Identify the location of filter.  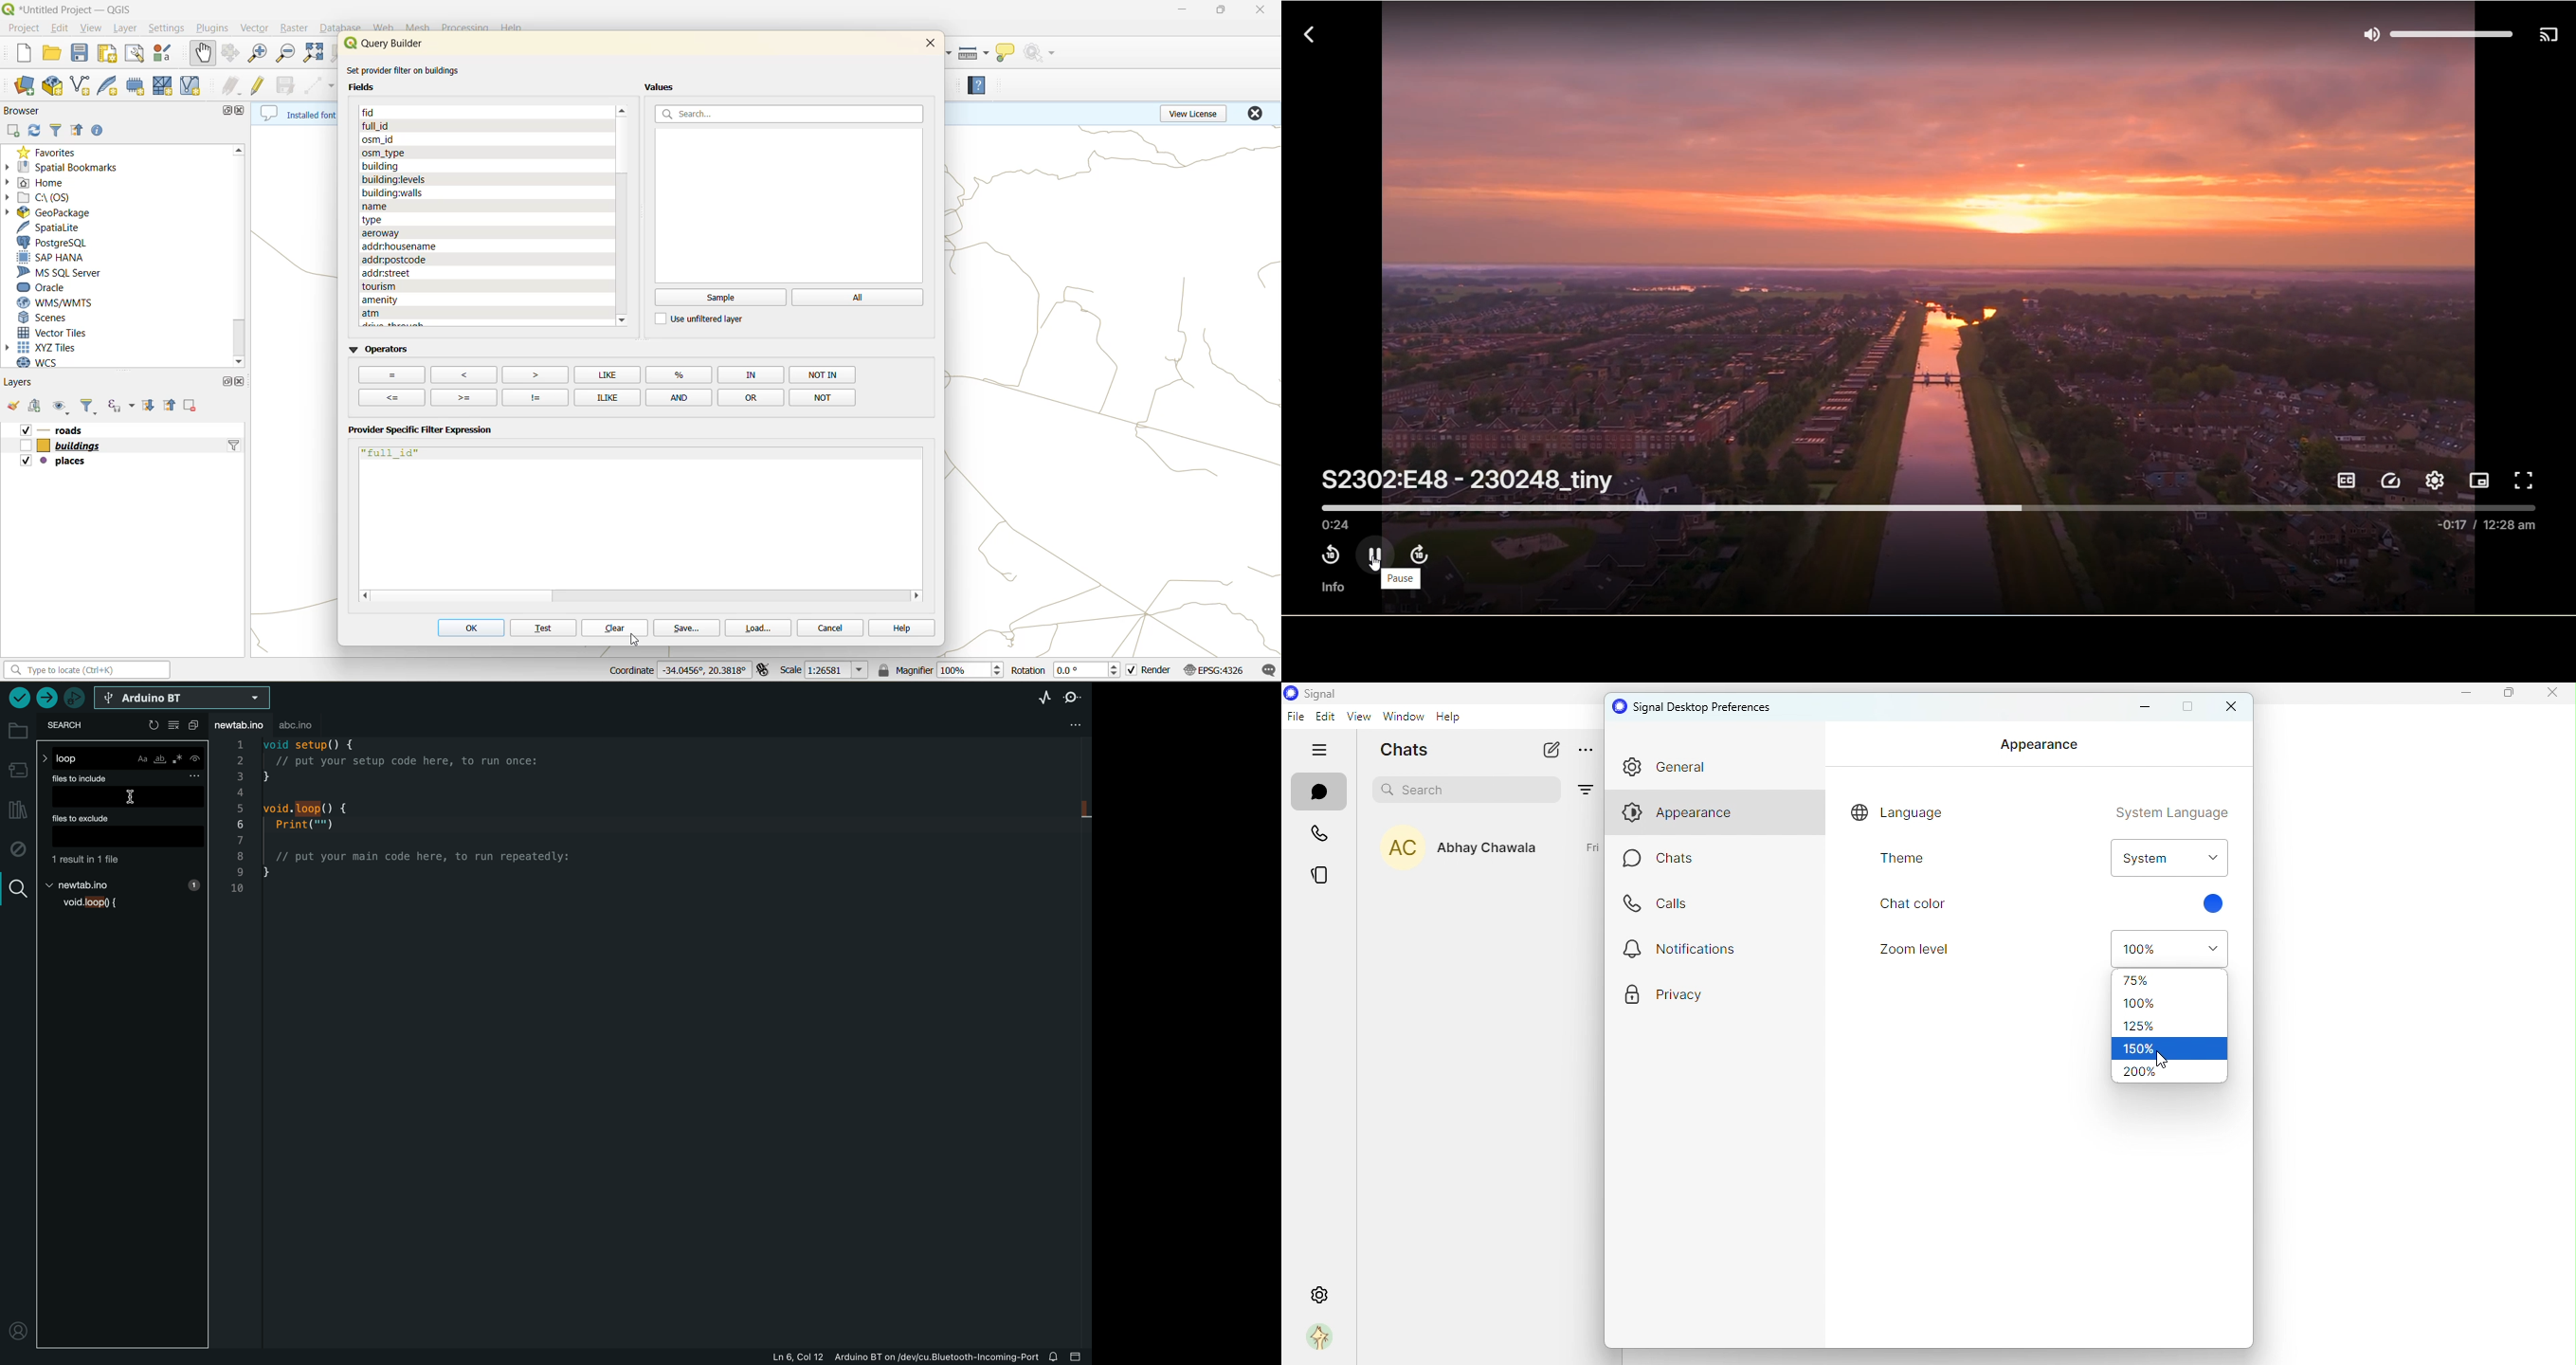
(85, 405).